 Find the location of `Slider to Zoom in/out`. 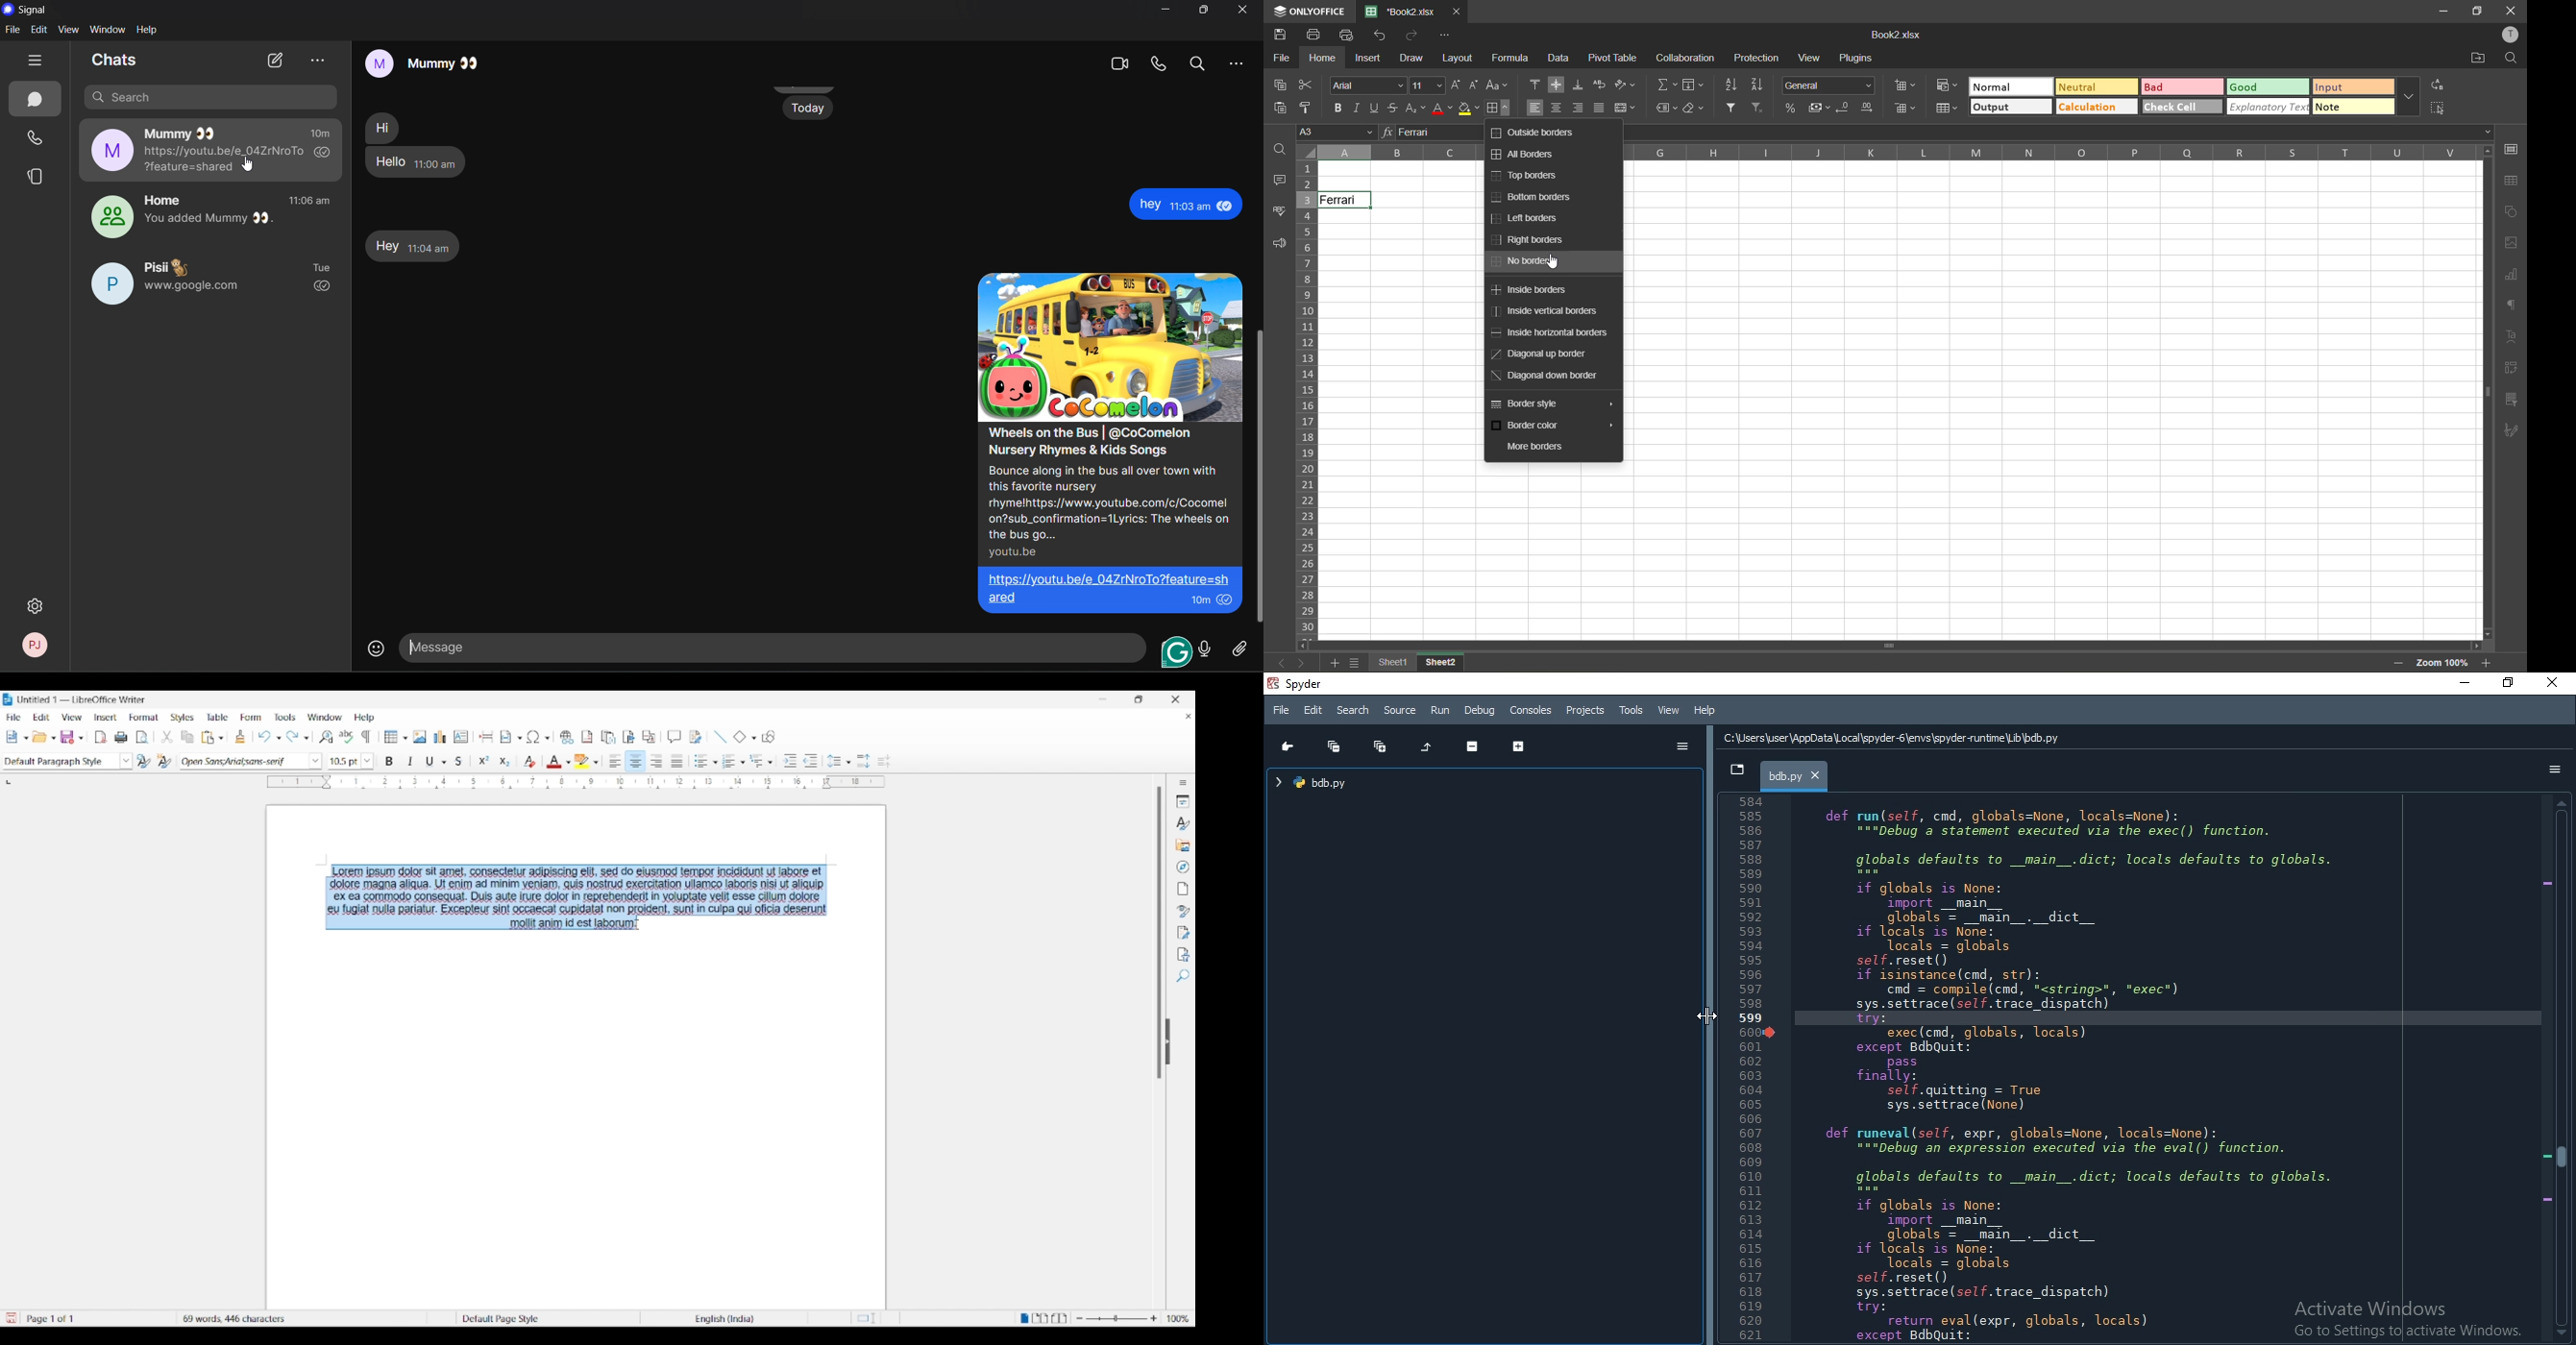

Slider to Zoom in/out is located at coordinates (1117, 1318).